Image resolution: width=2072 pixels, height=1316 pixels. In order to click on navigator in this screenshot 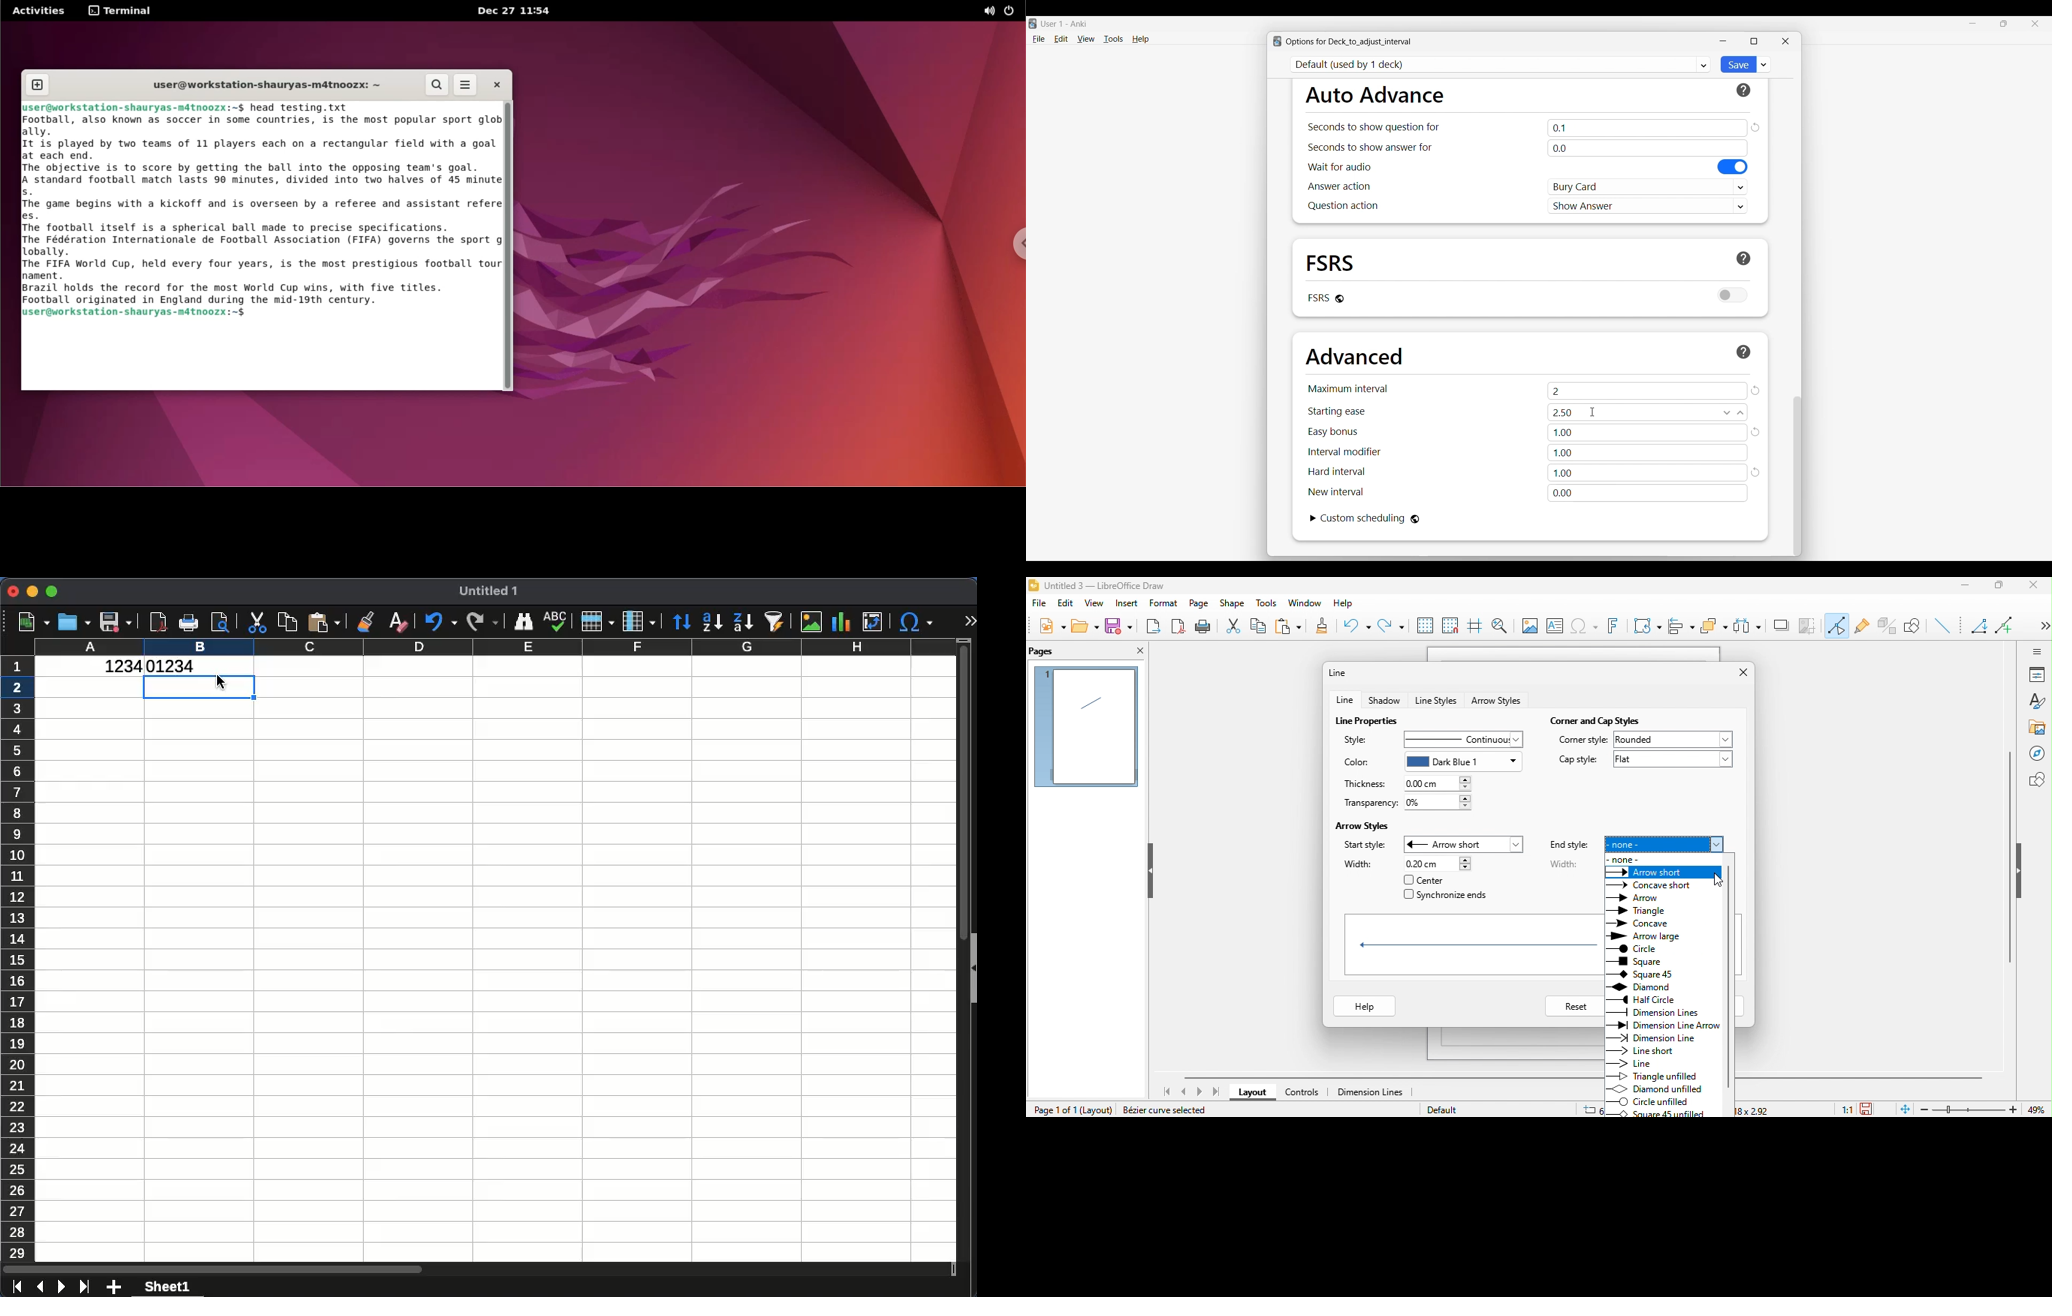, I will do `click(2036, 754)`.